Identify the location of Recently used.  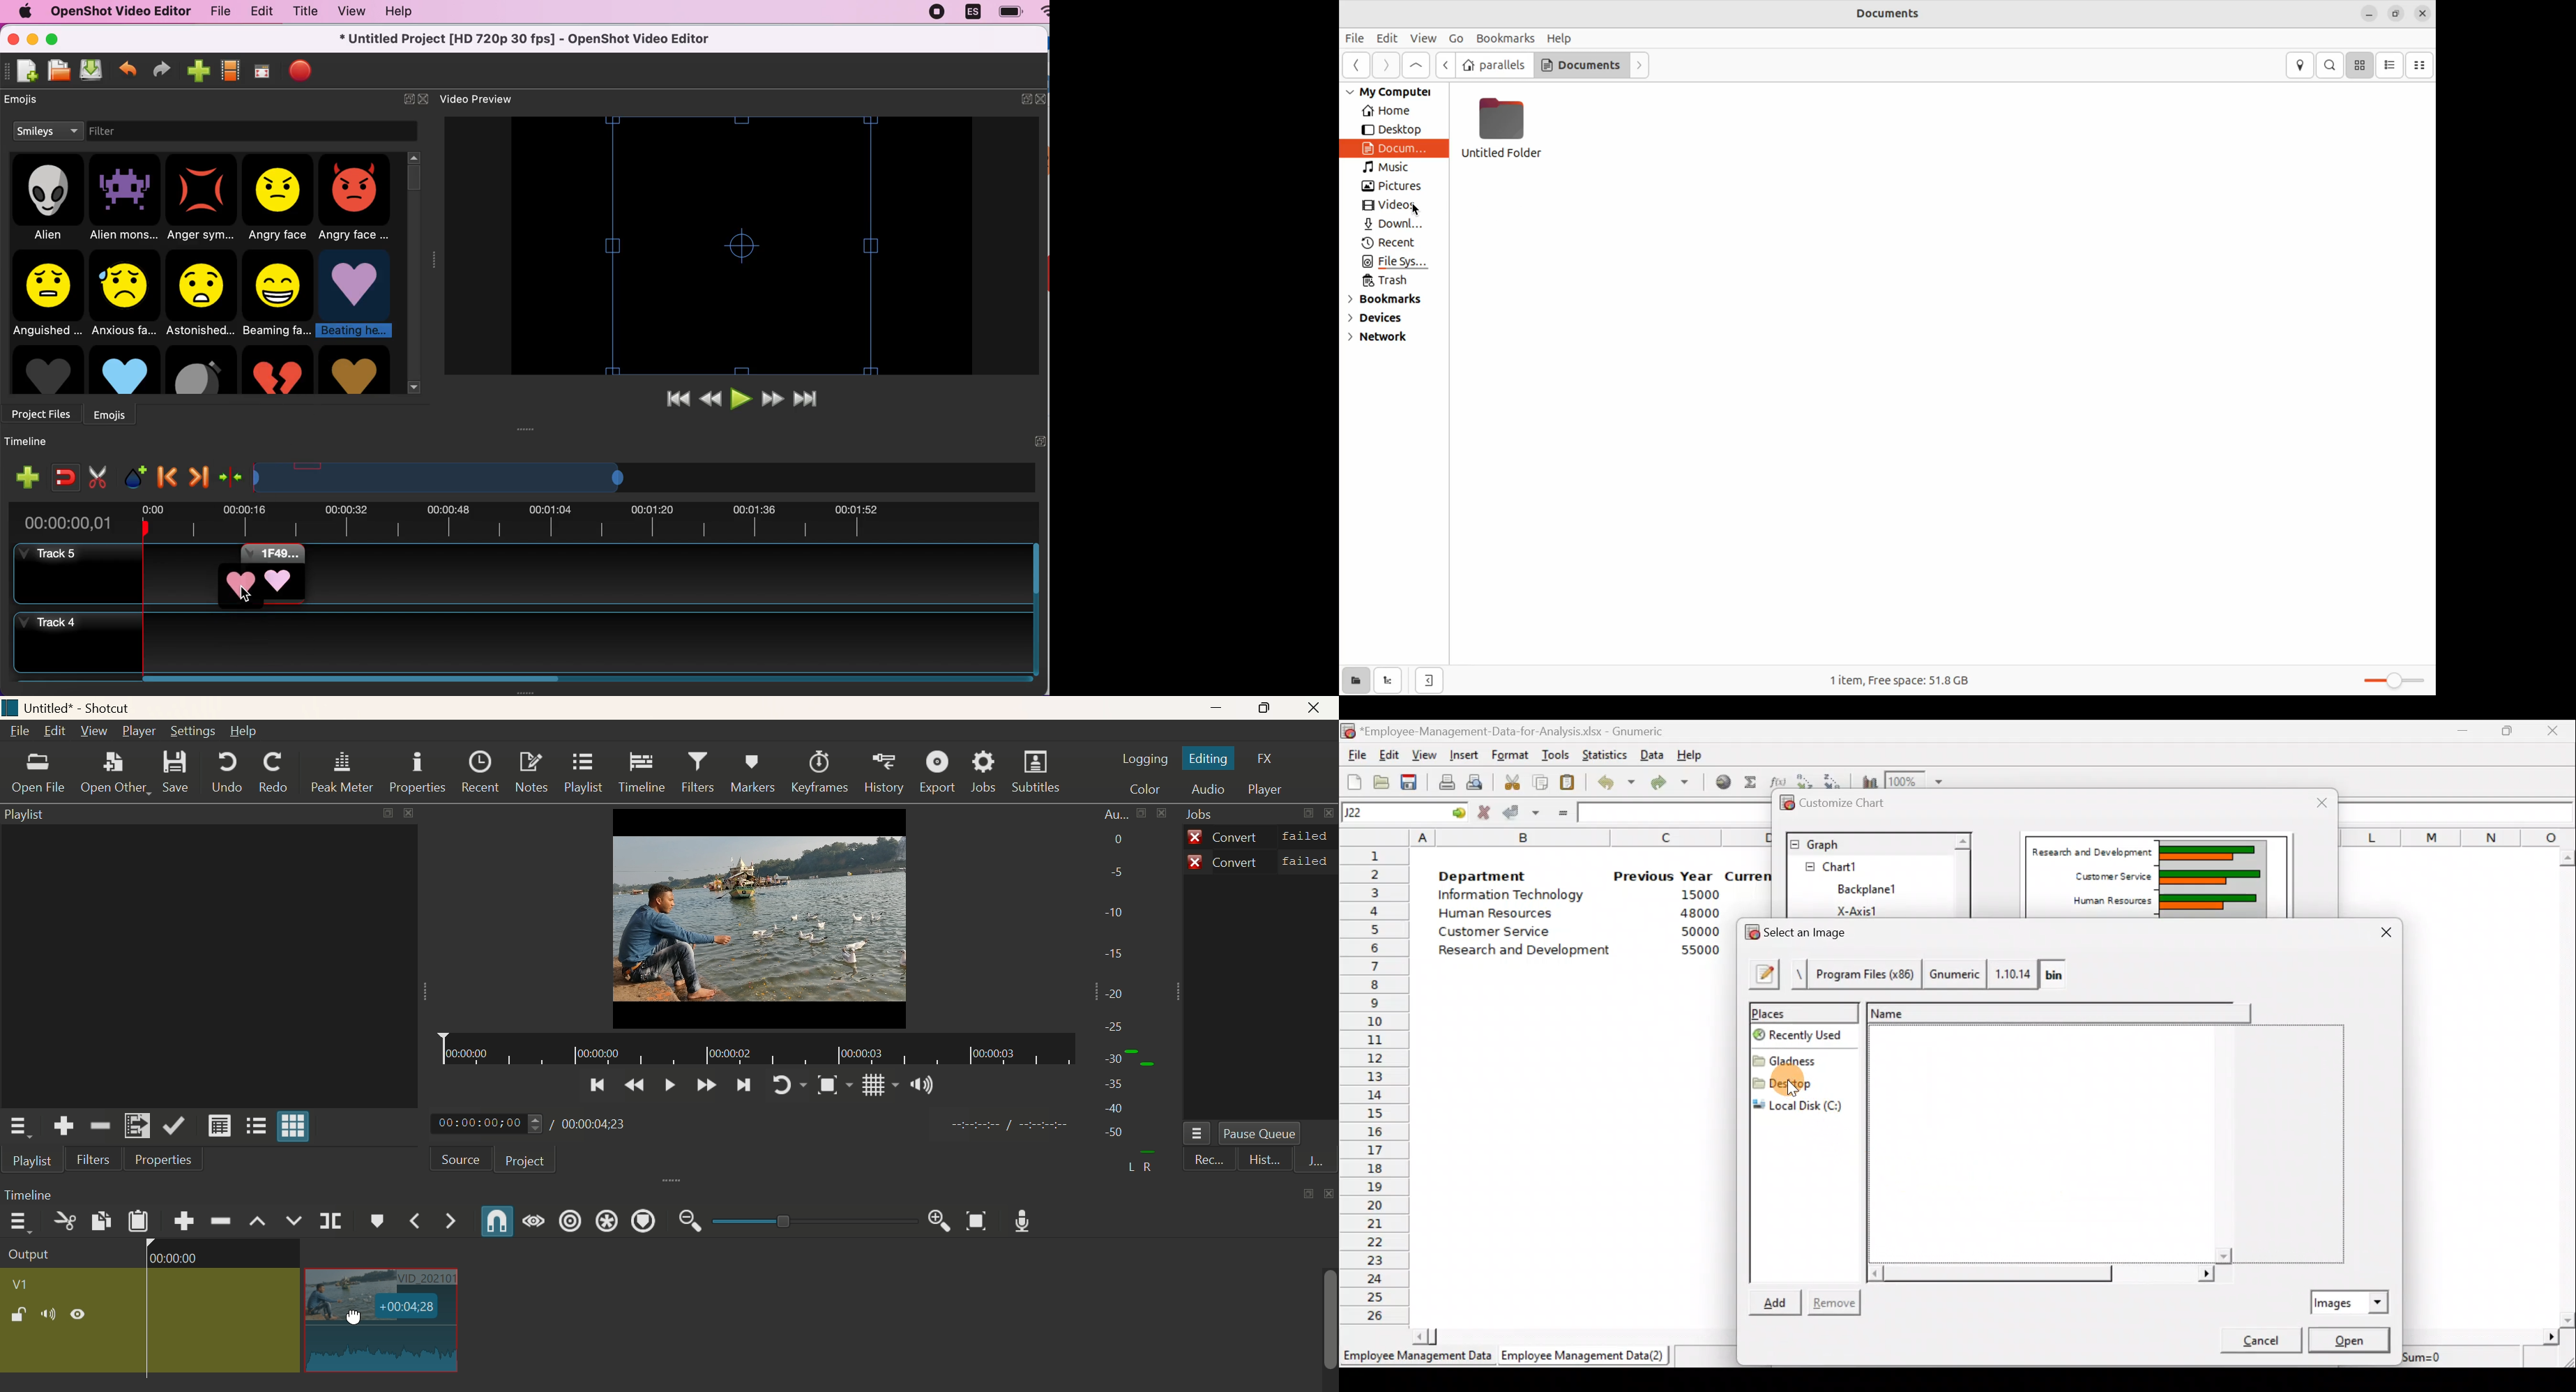
(1808, 1036).